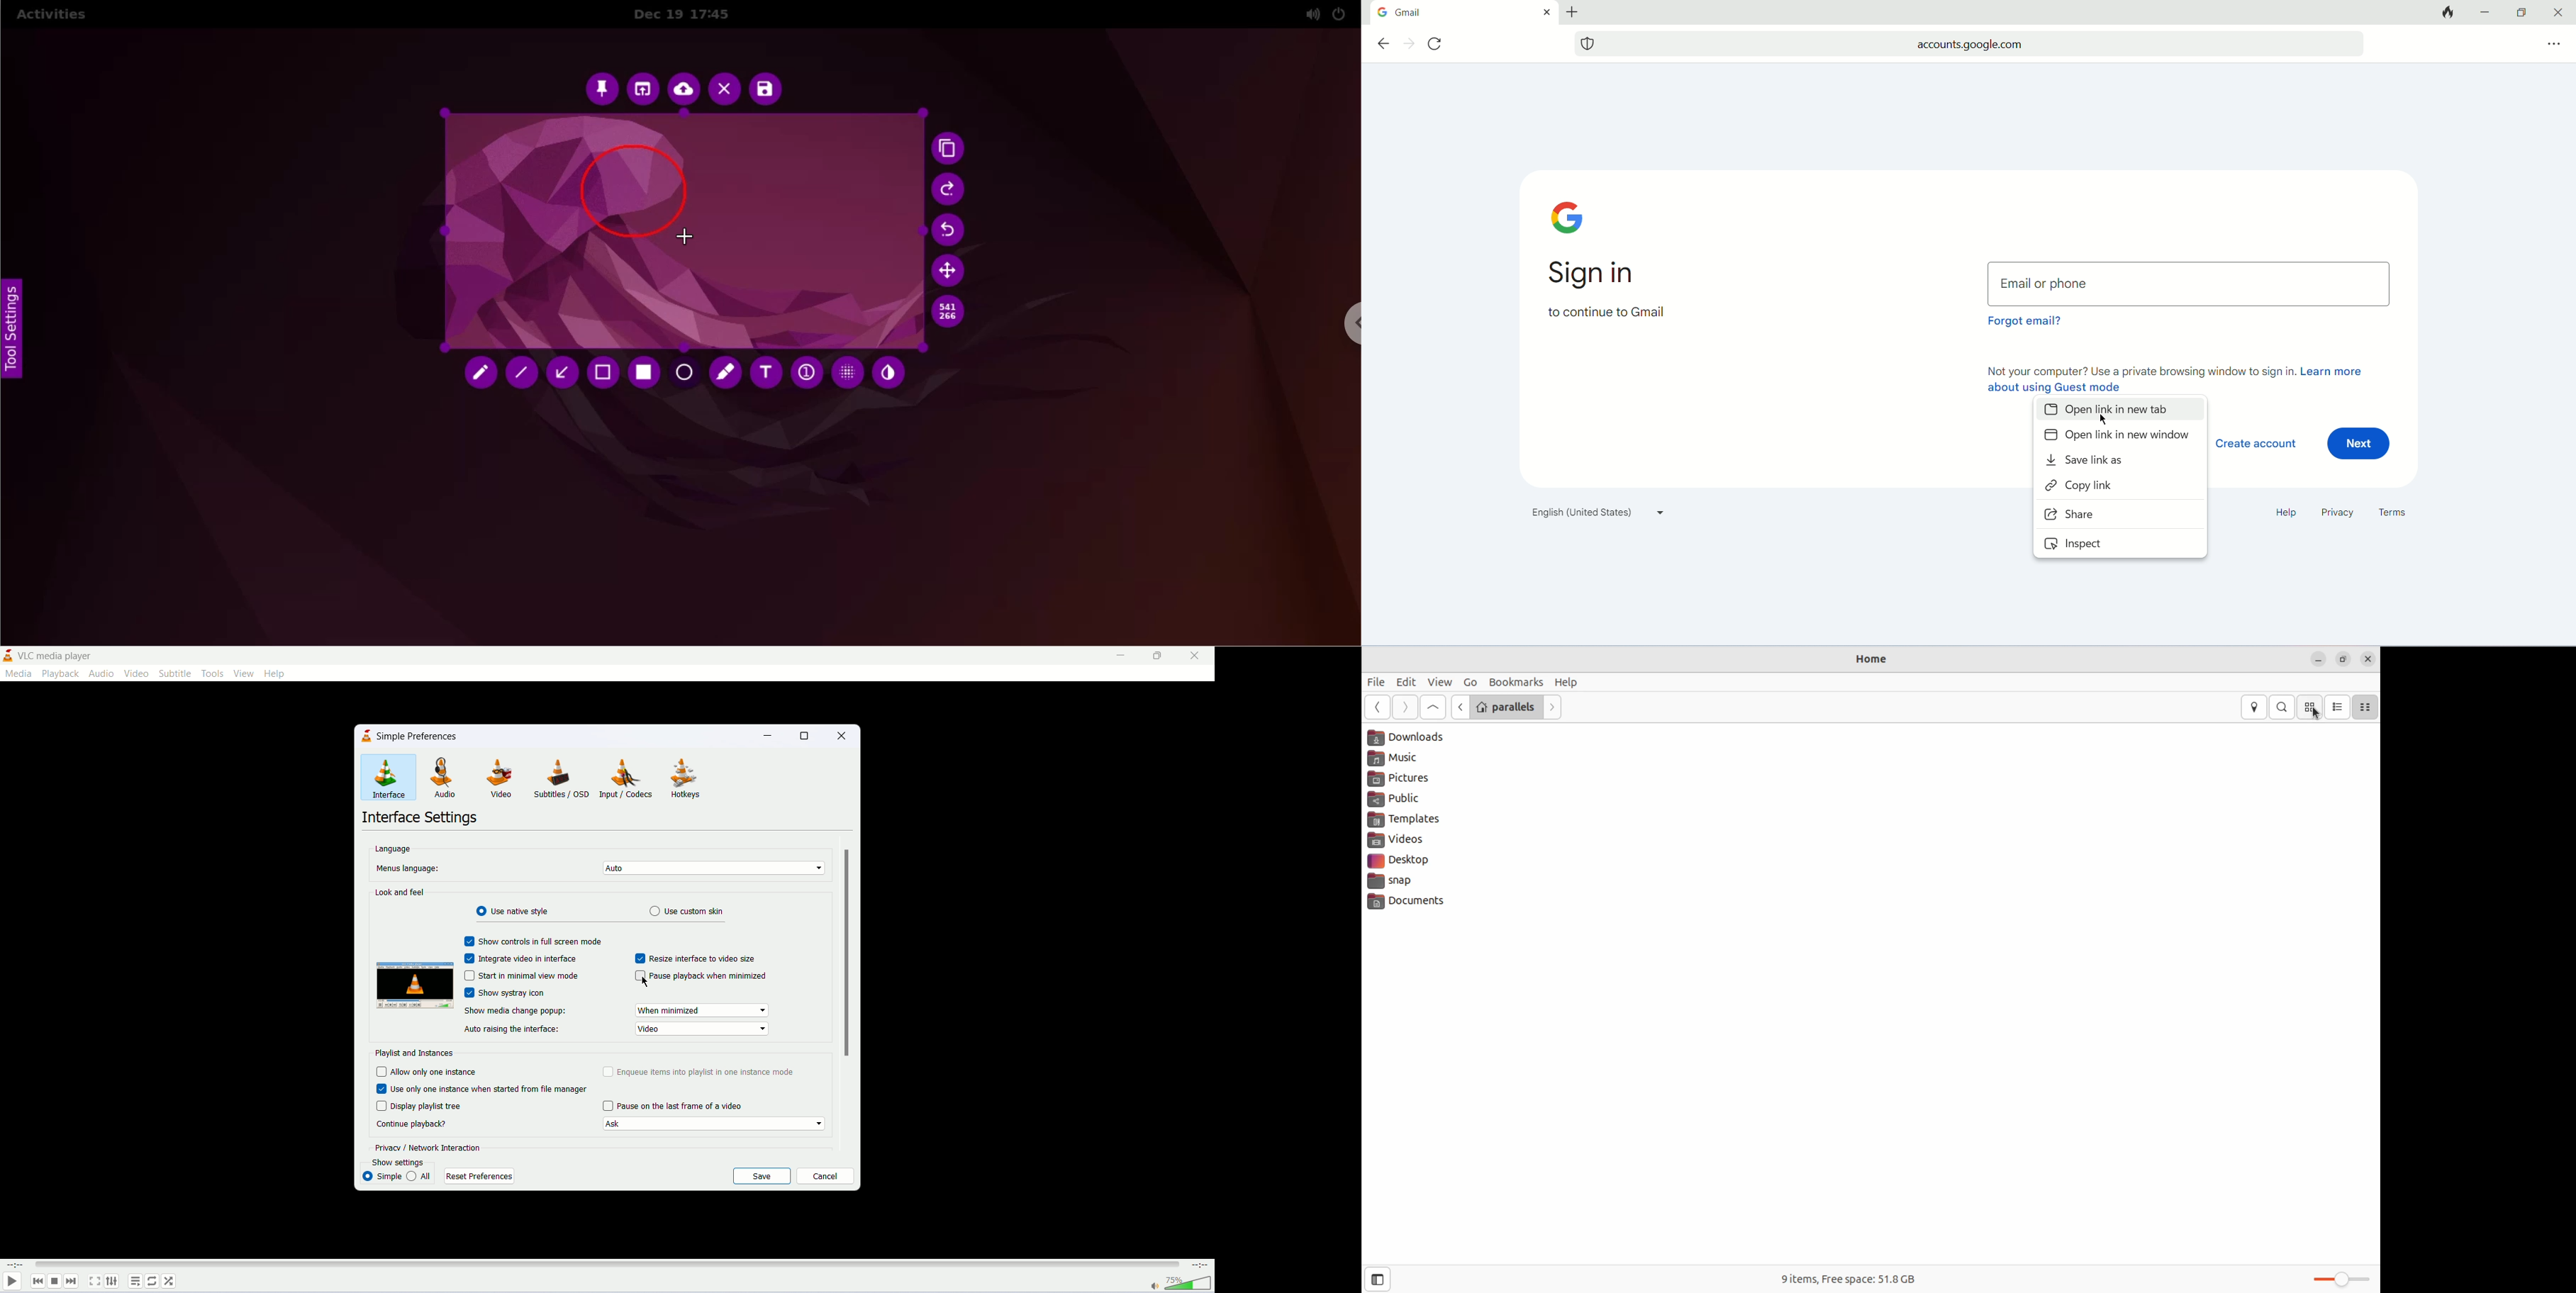 The height and width of the screenshot is (1316, 2576). Describe the element at coordinates (2057, 389) in the screenshot. I see `about using guest mode` at that location.